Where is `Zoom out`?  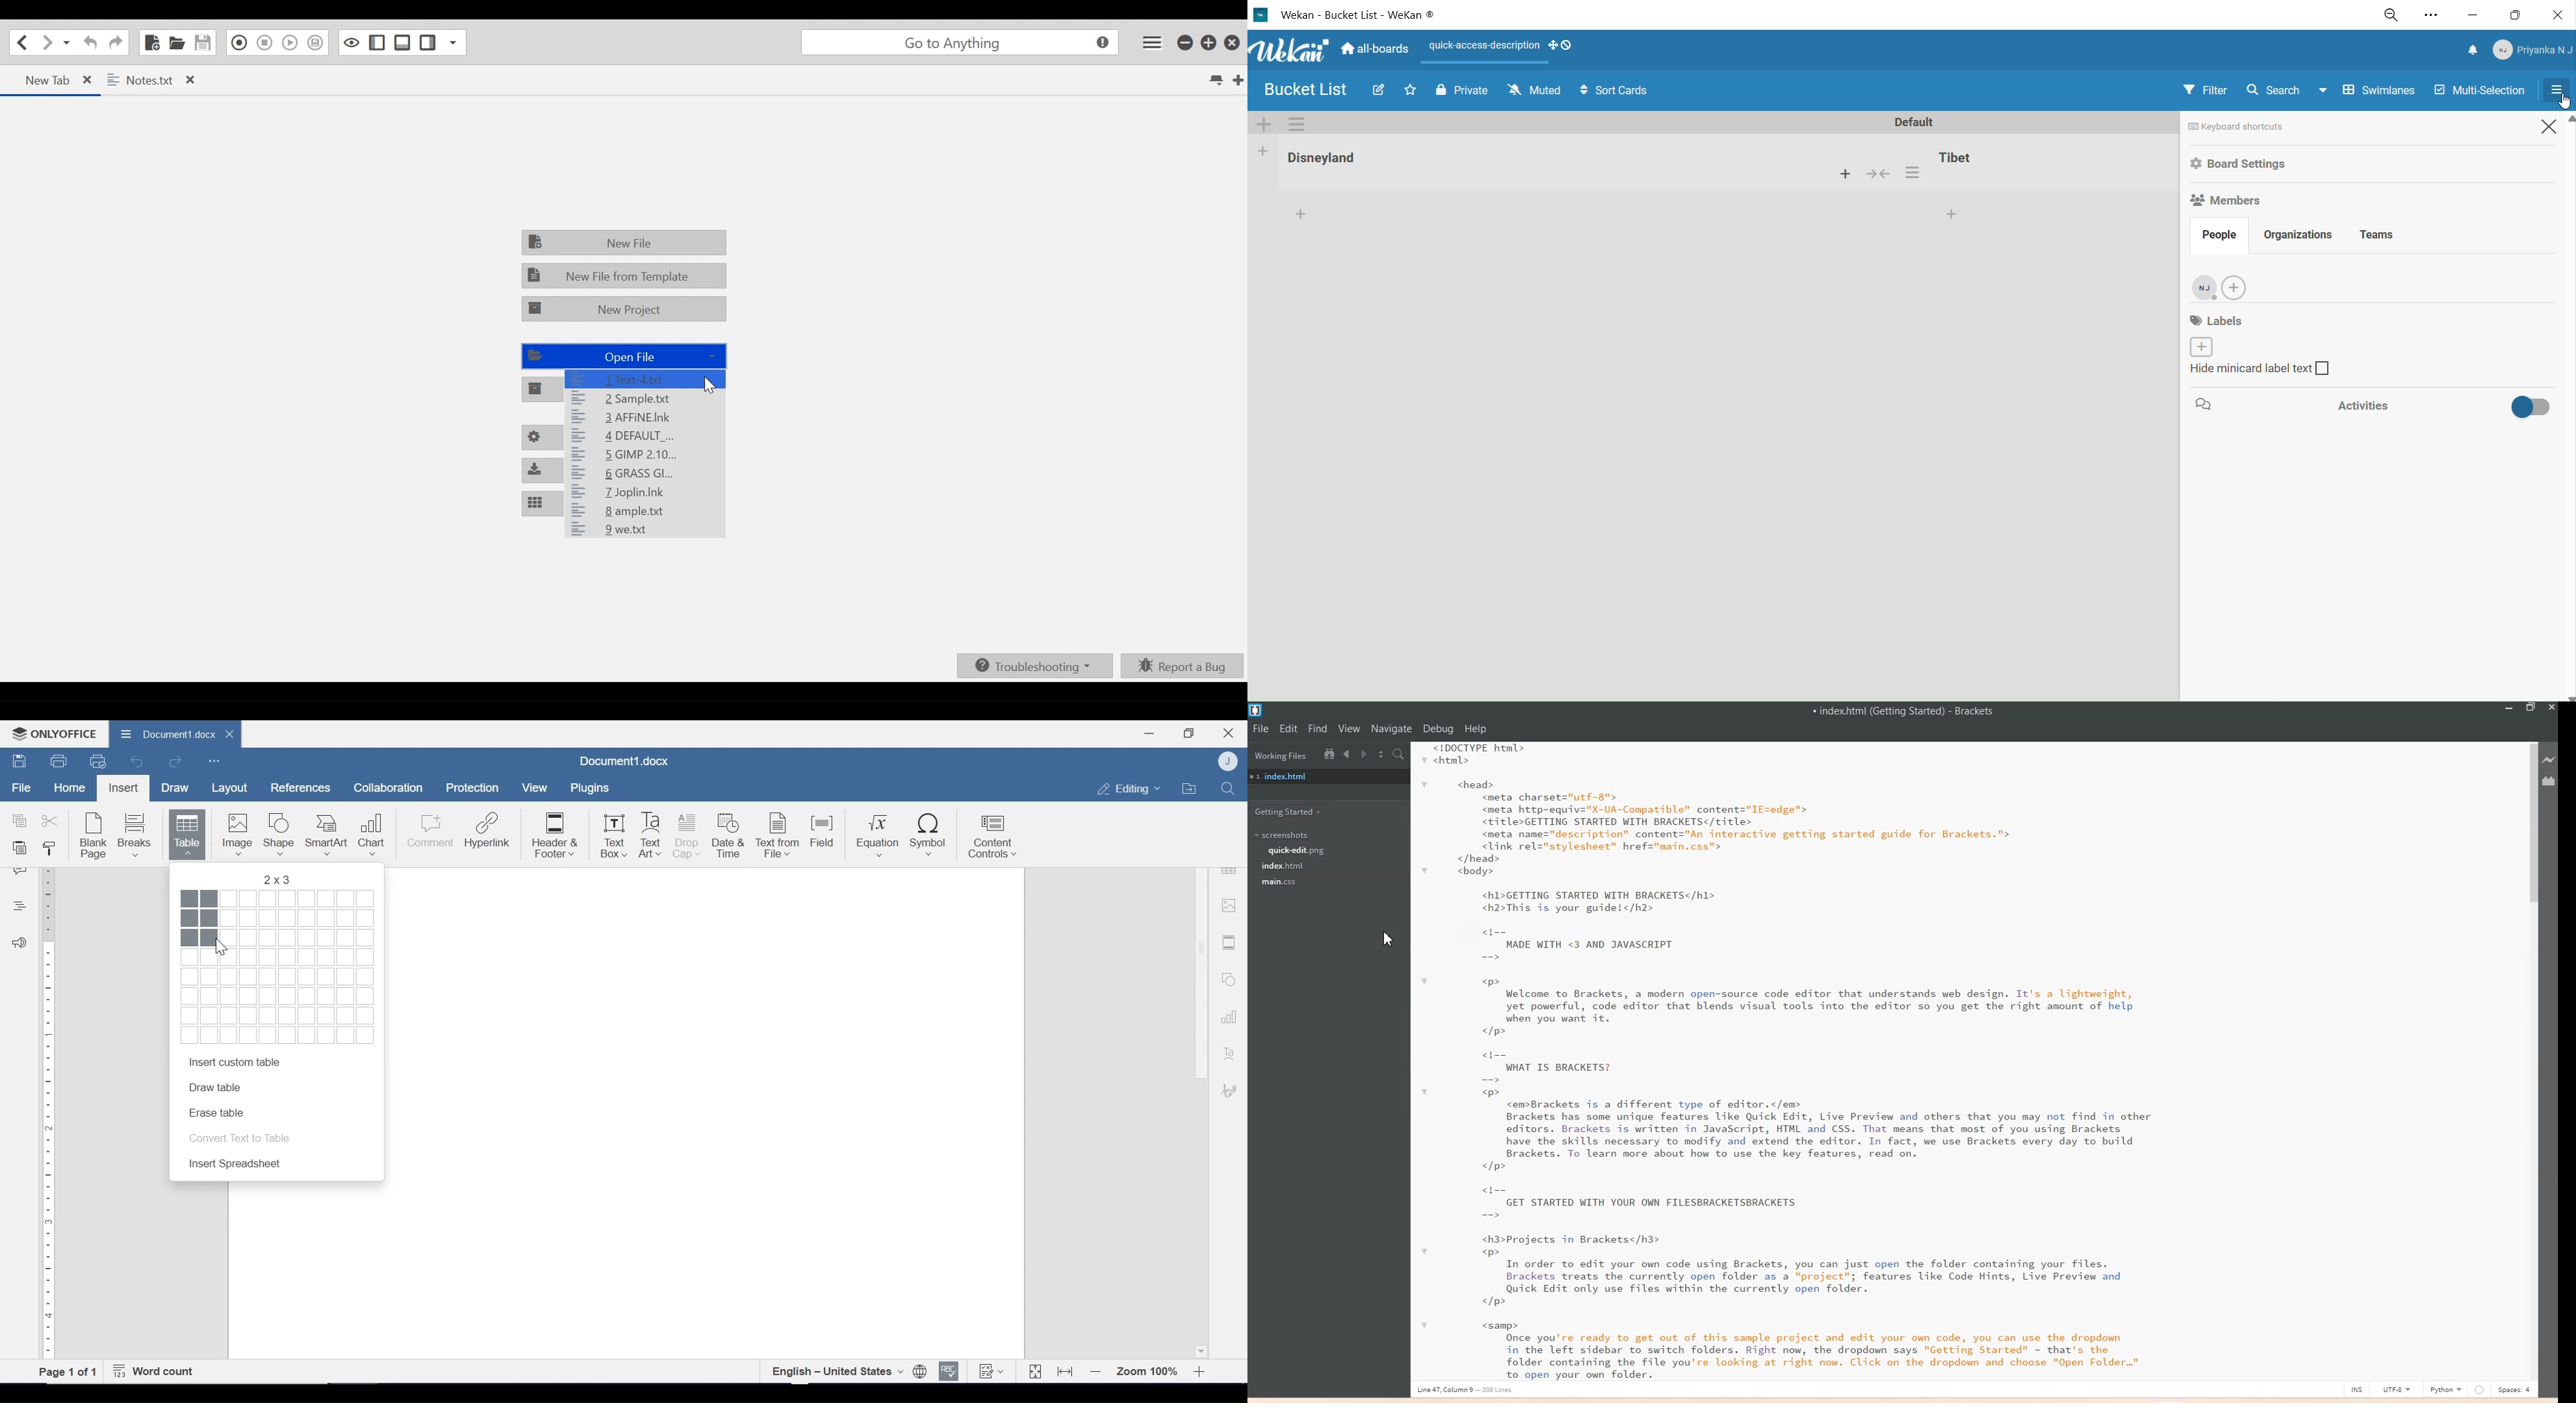 Zoom out is located at coordinates (1096, 1372).